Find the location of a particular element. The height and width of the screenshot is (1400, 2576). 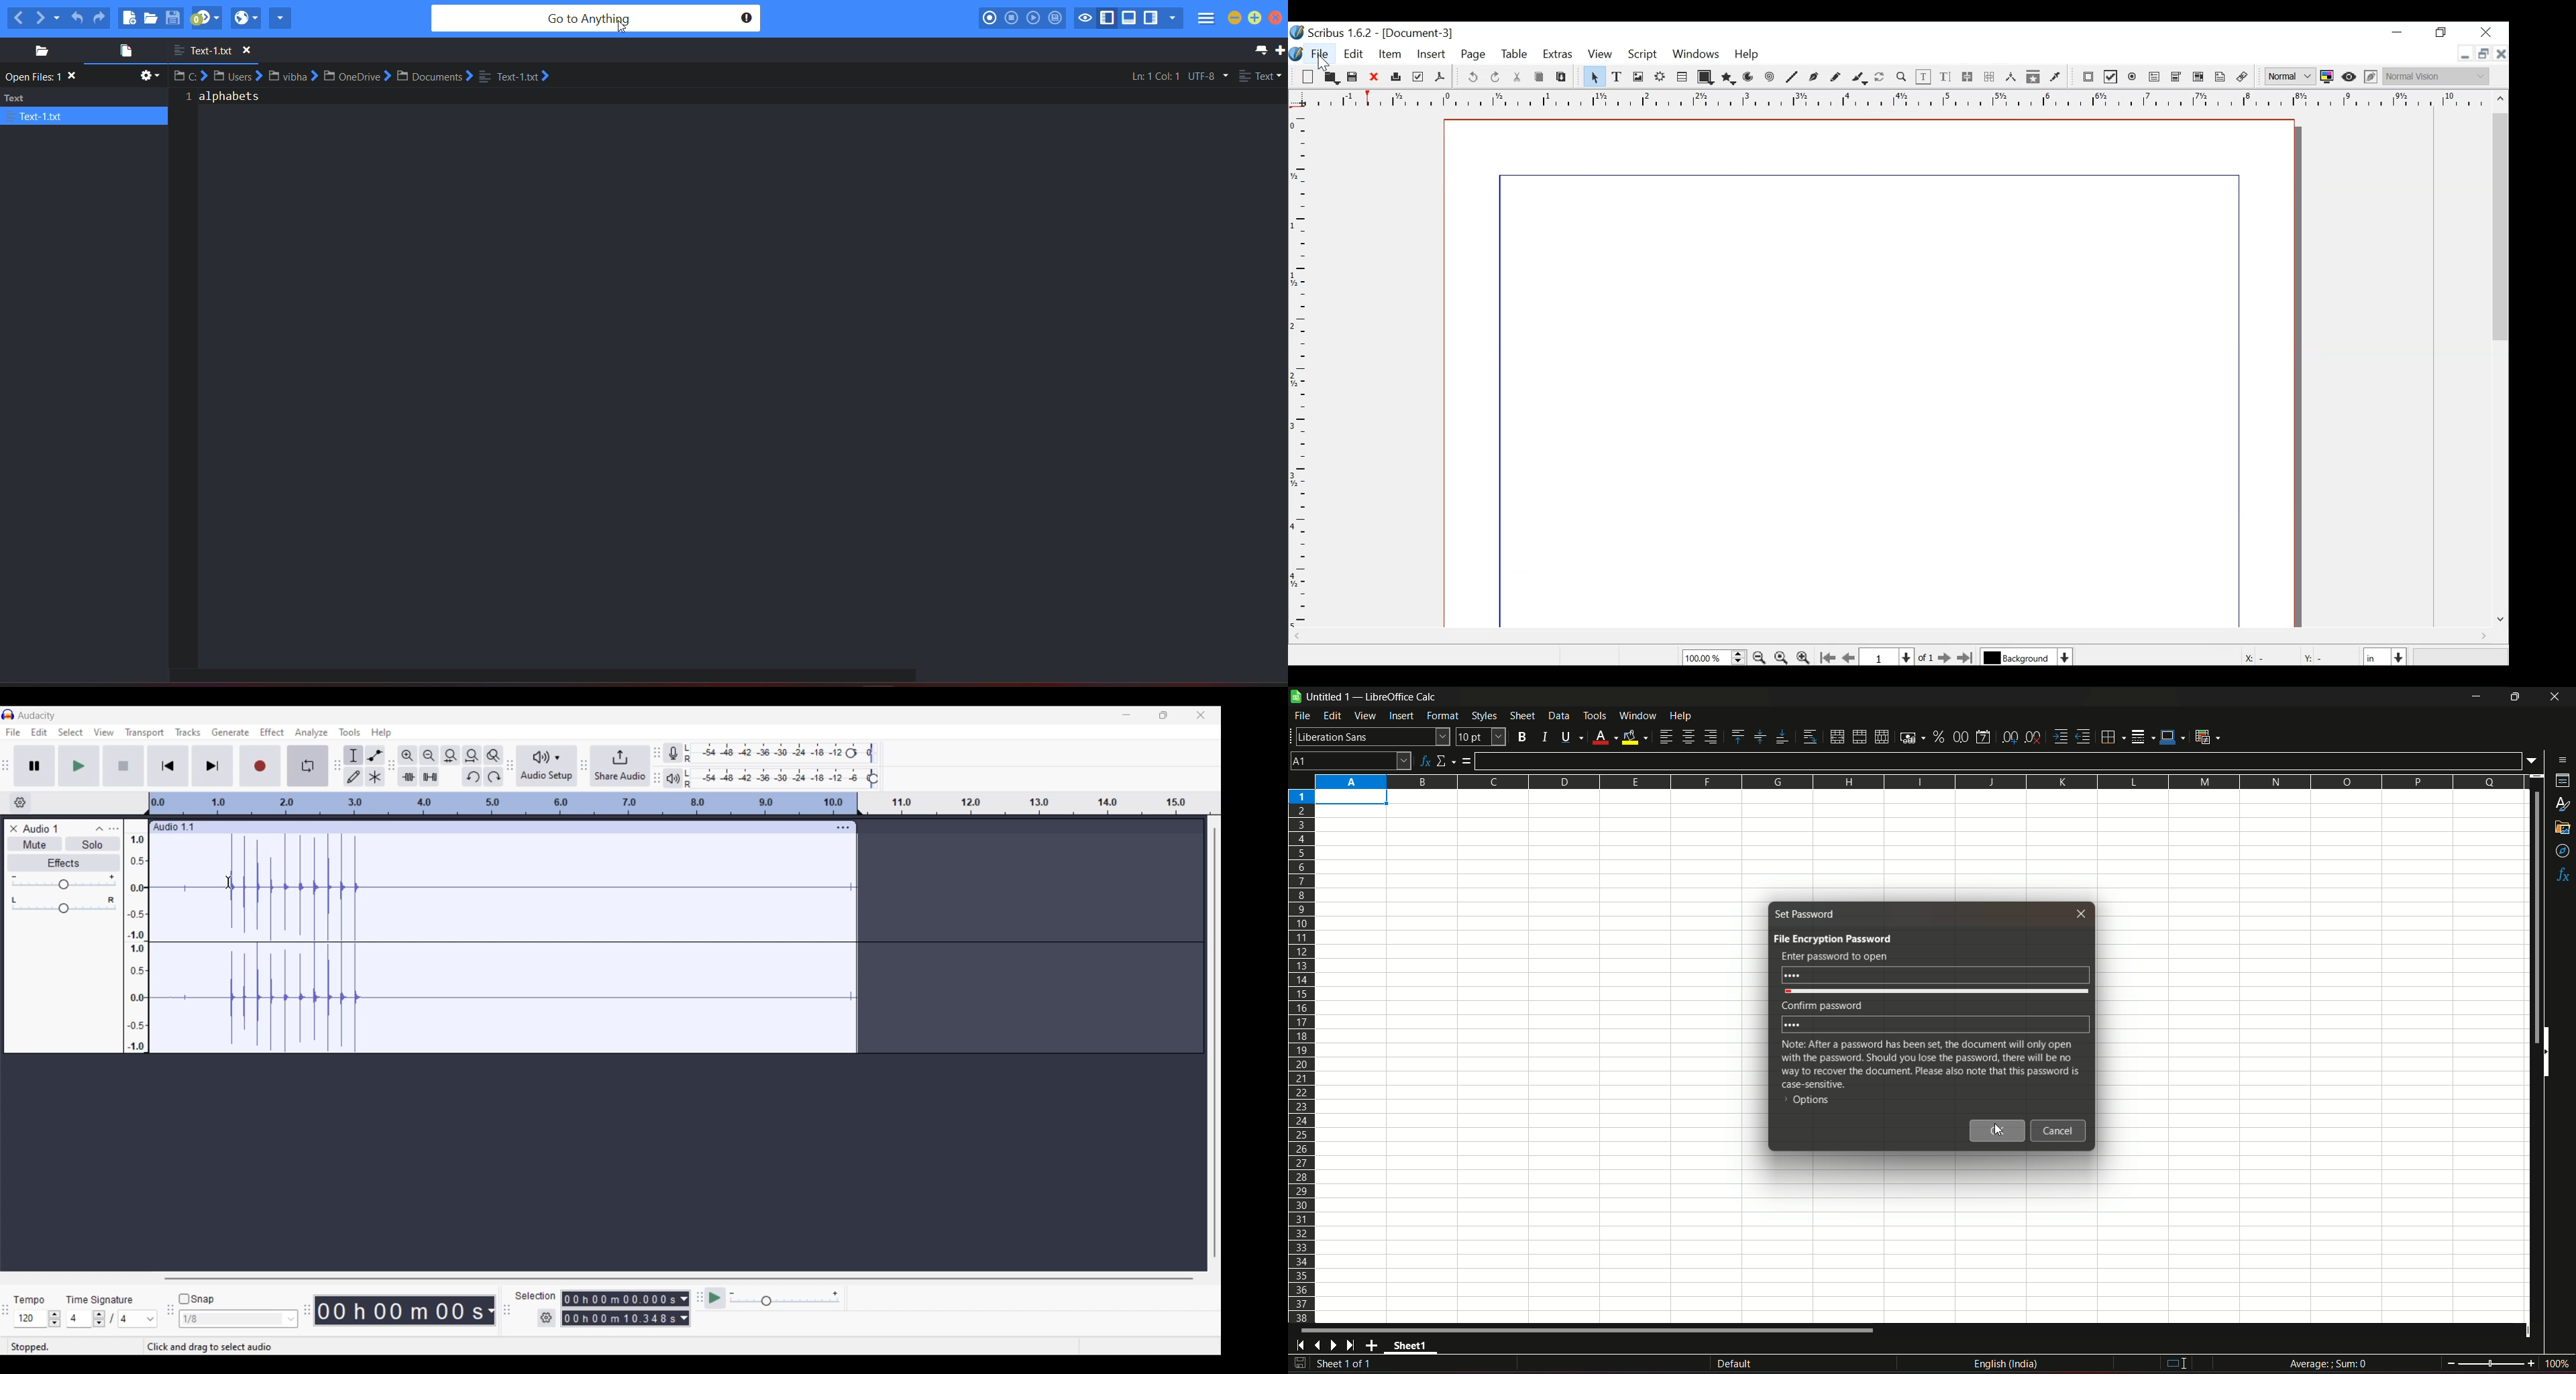

properties is located at coordinates (2561, 782).